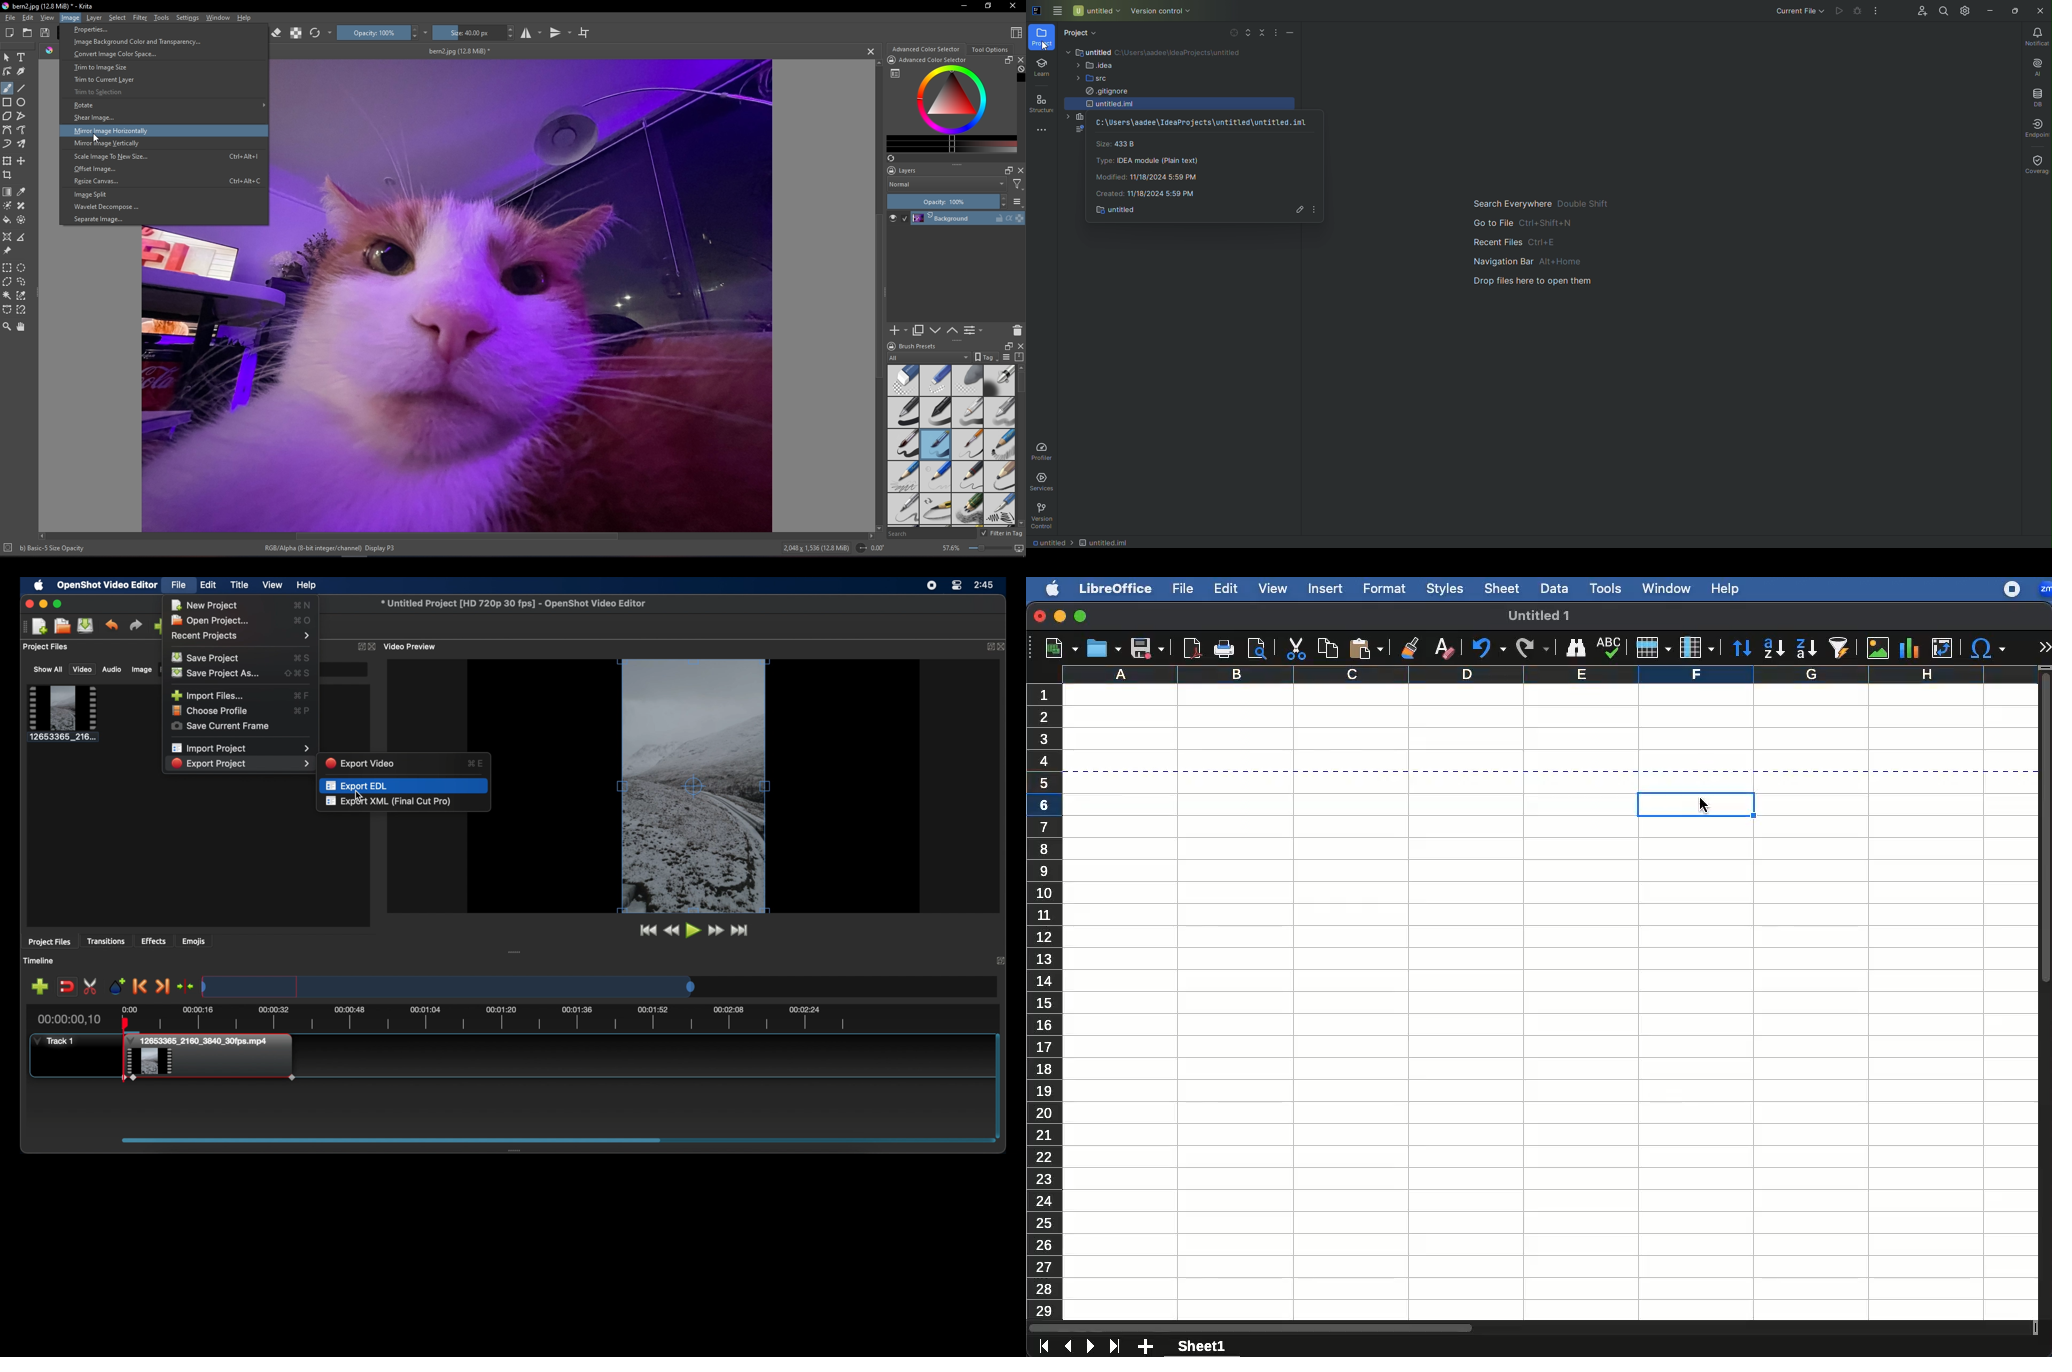 The image size is (2072, 1372). Describe the element at coordinates (165, 91) in the screenshot. I see `Trim selection` at that location.